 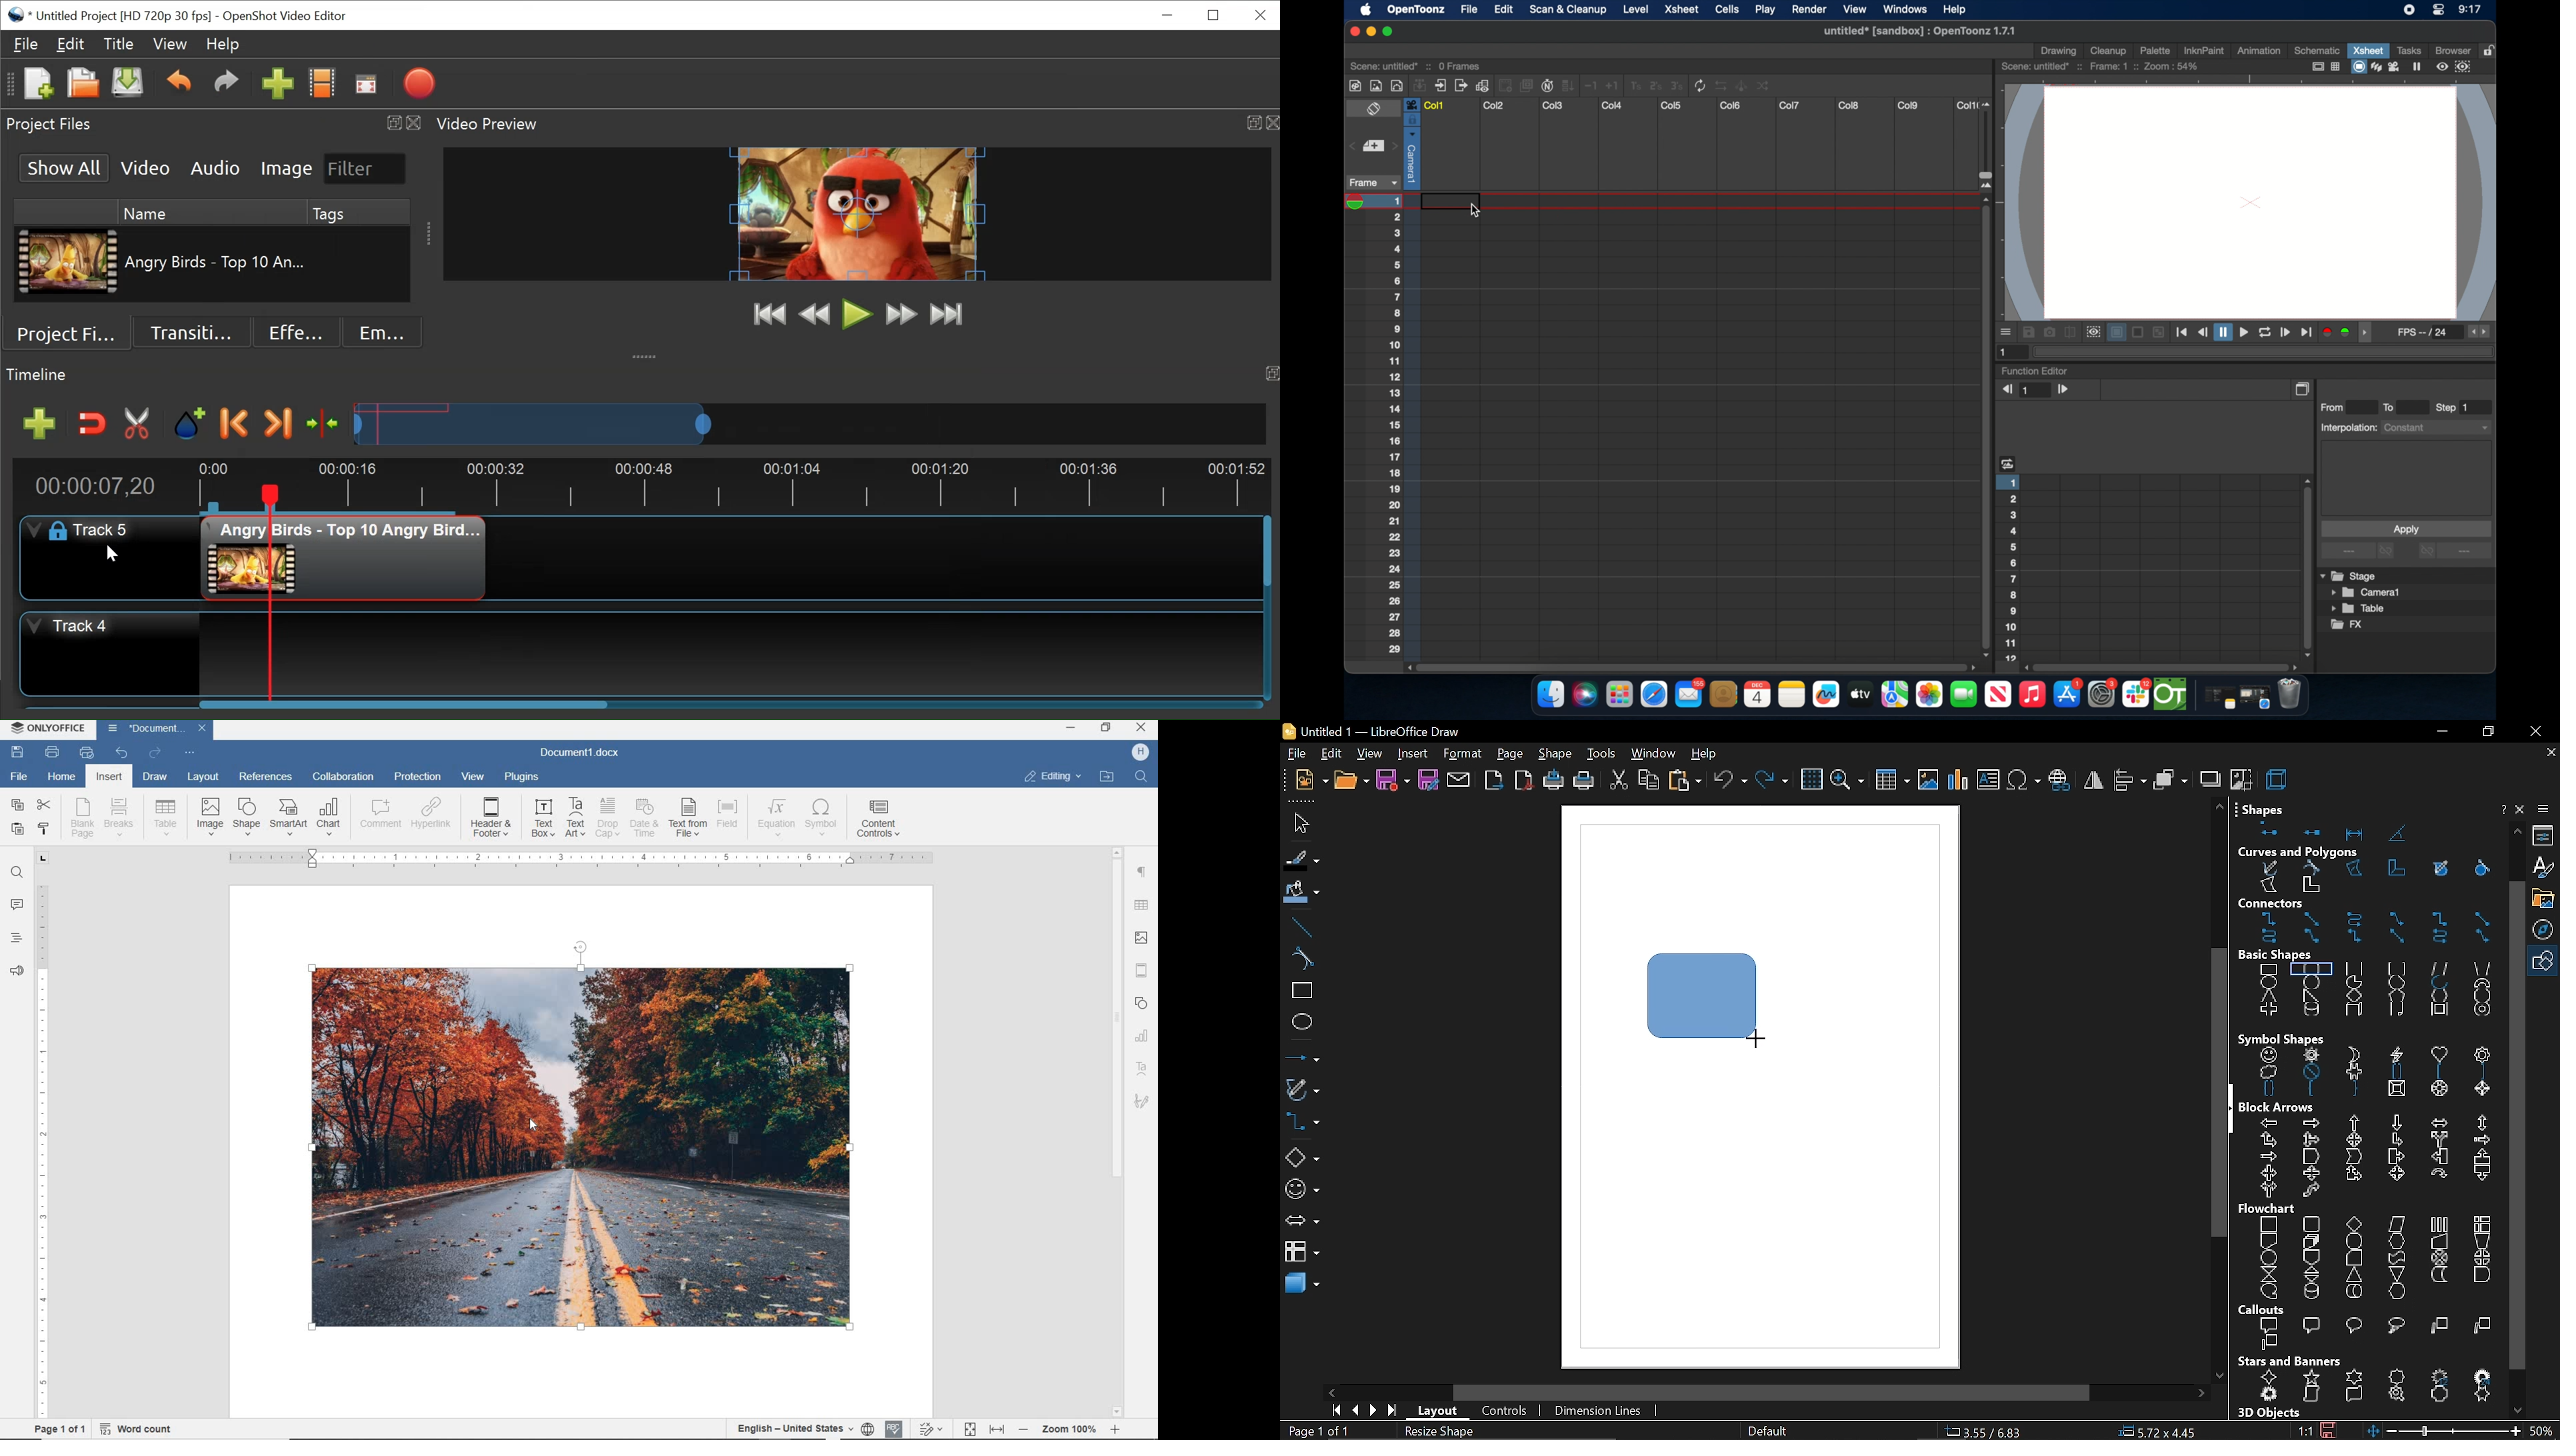 I want to click on New File, so click(x=39, y=85).